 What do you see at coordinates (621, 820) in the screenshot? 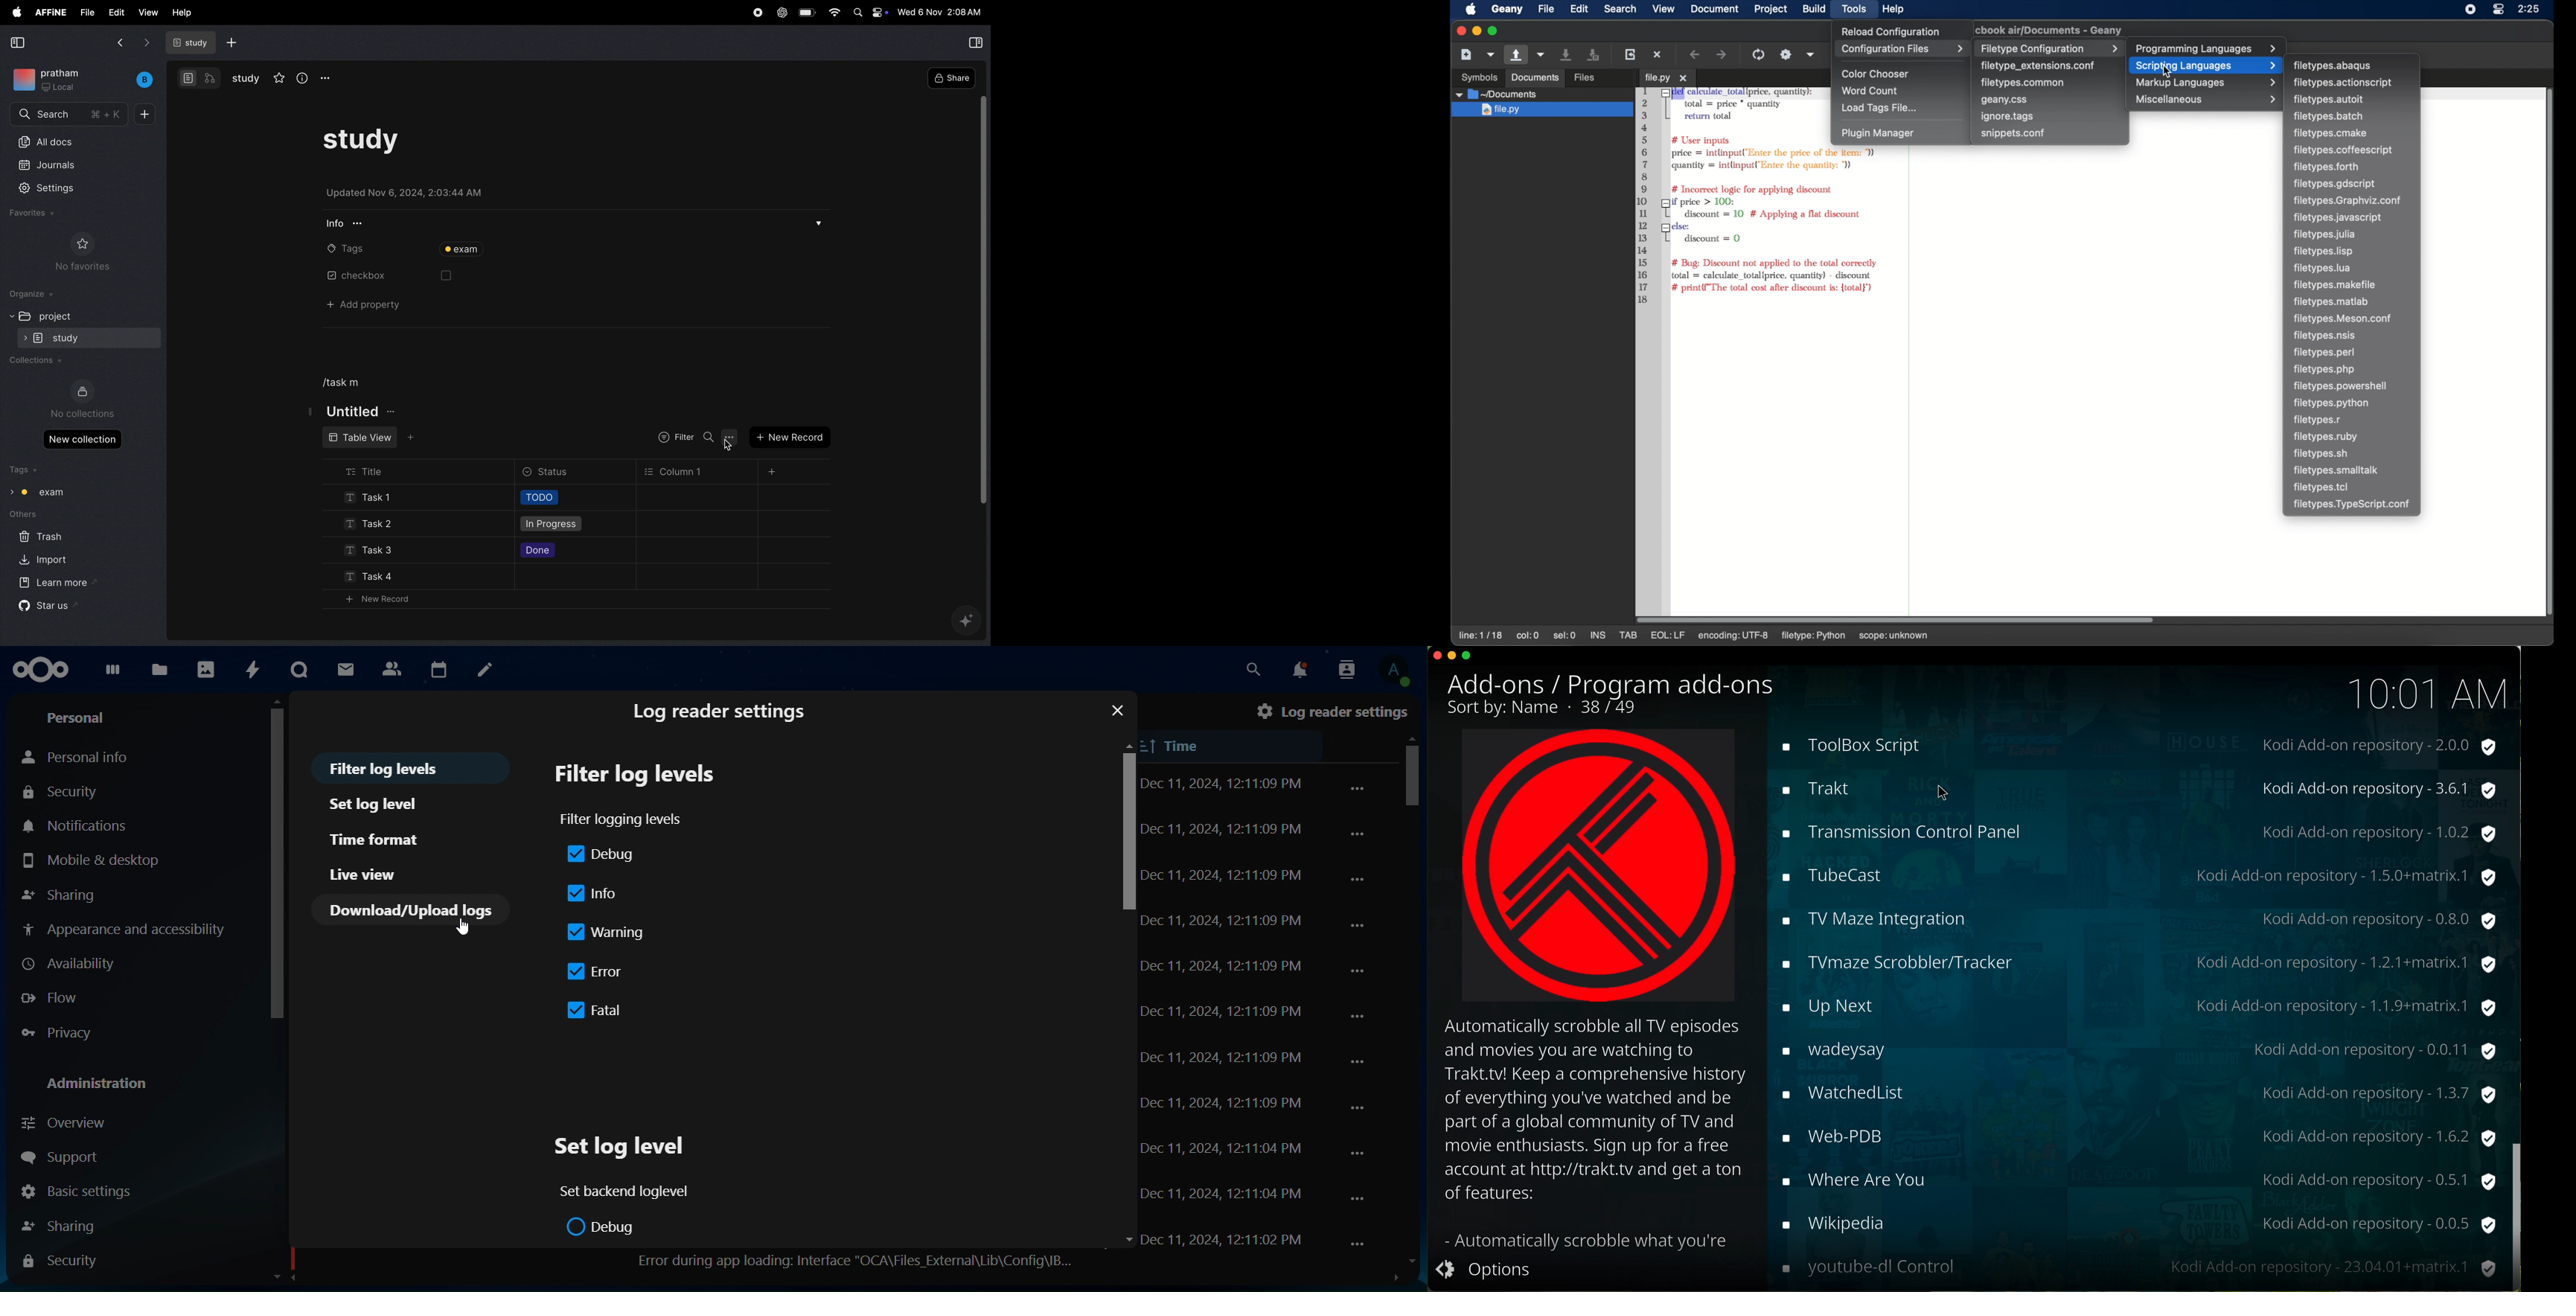
I see `filter logging levels` at bounding box center [621, 820].